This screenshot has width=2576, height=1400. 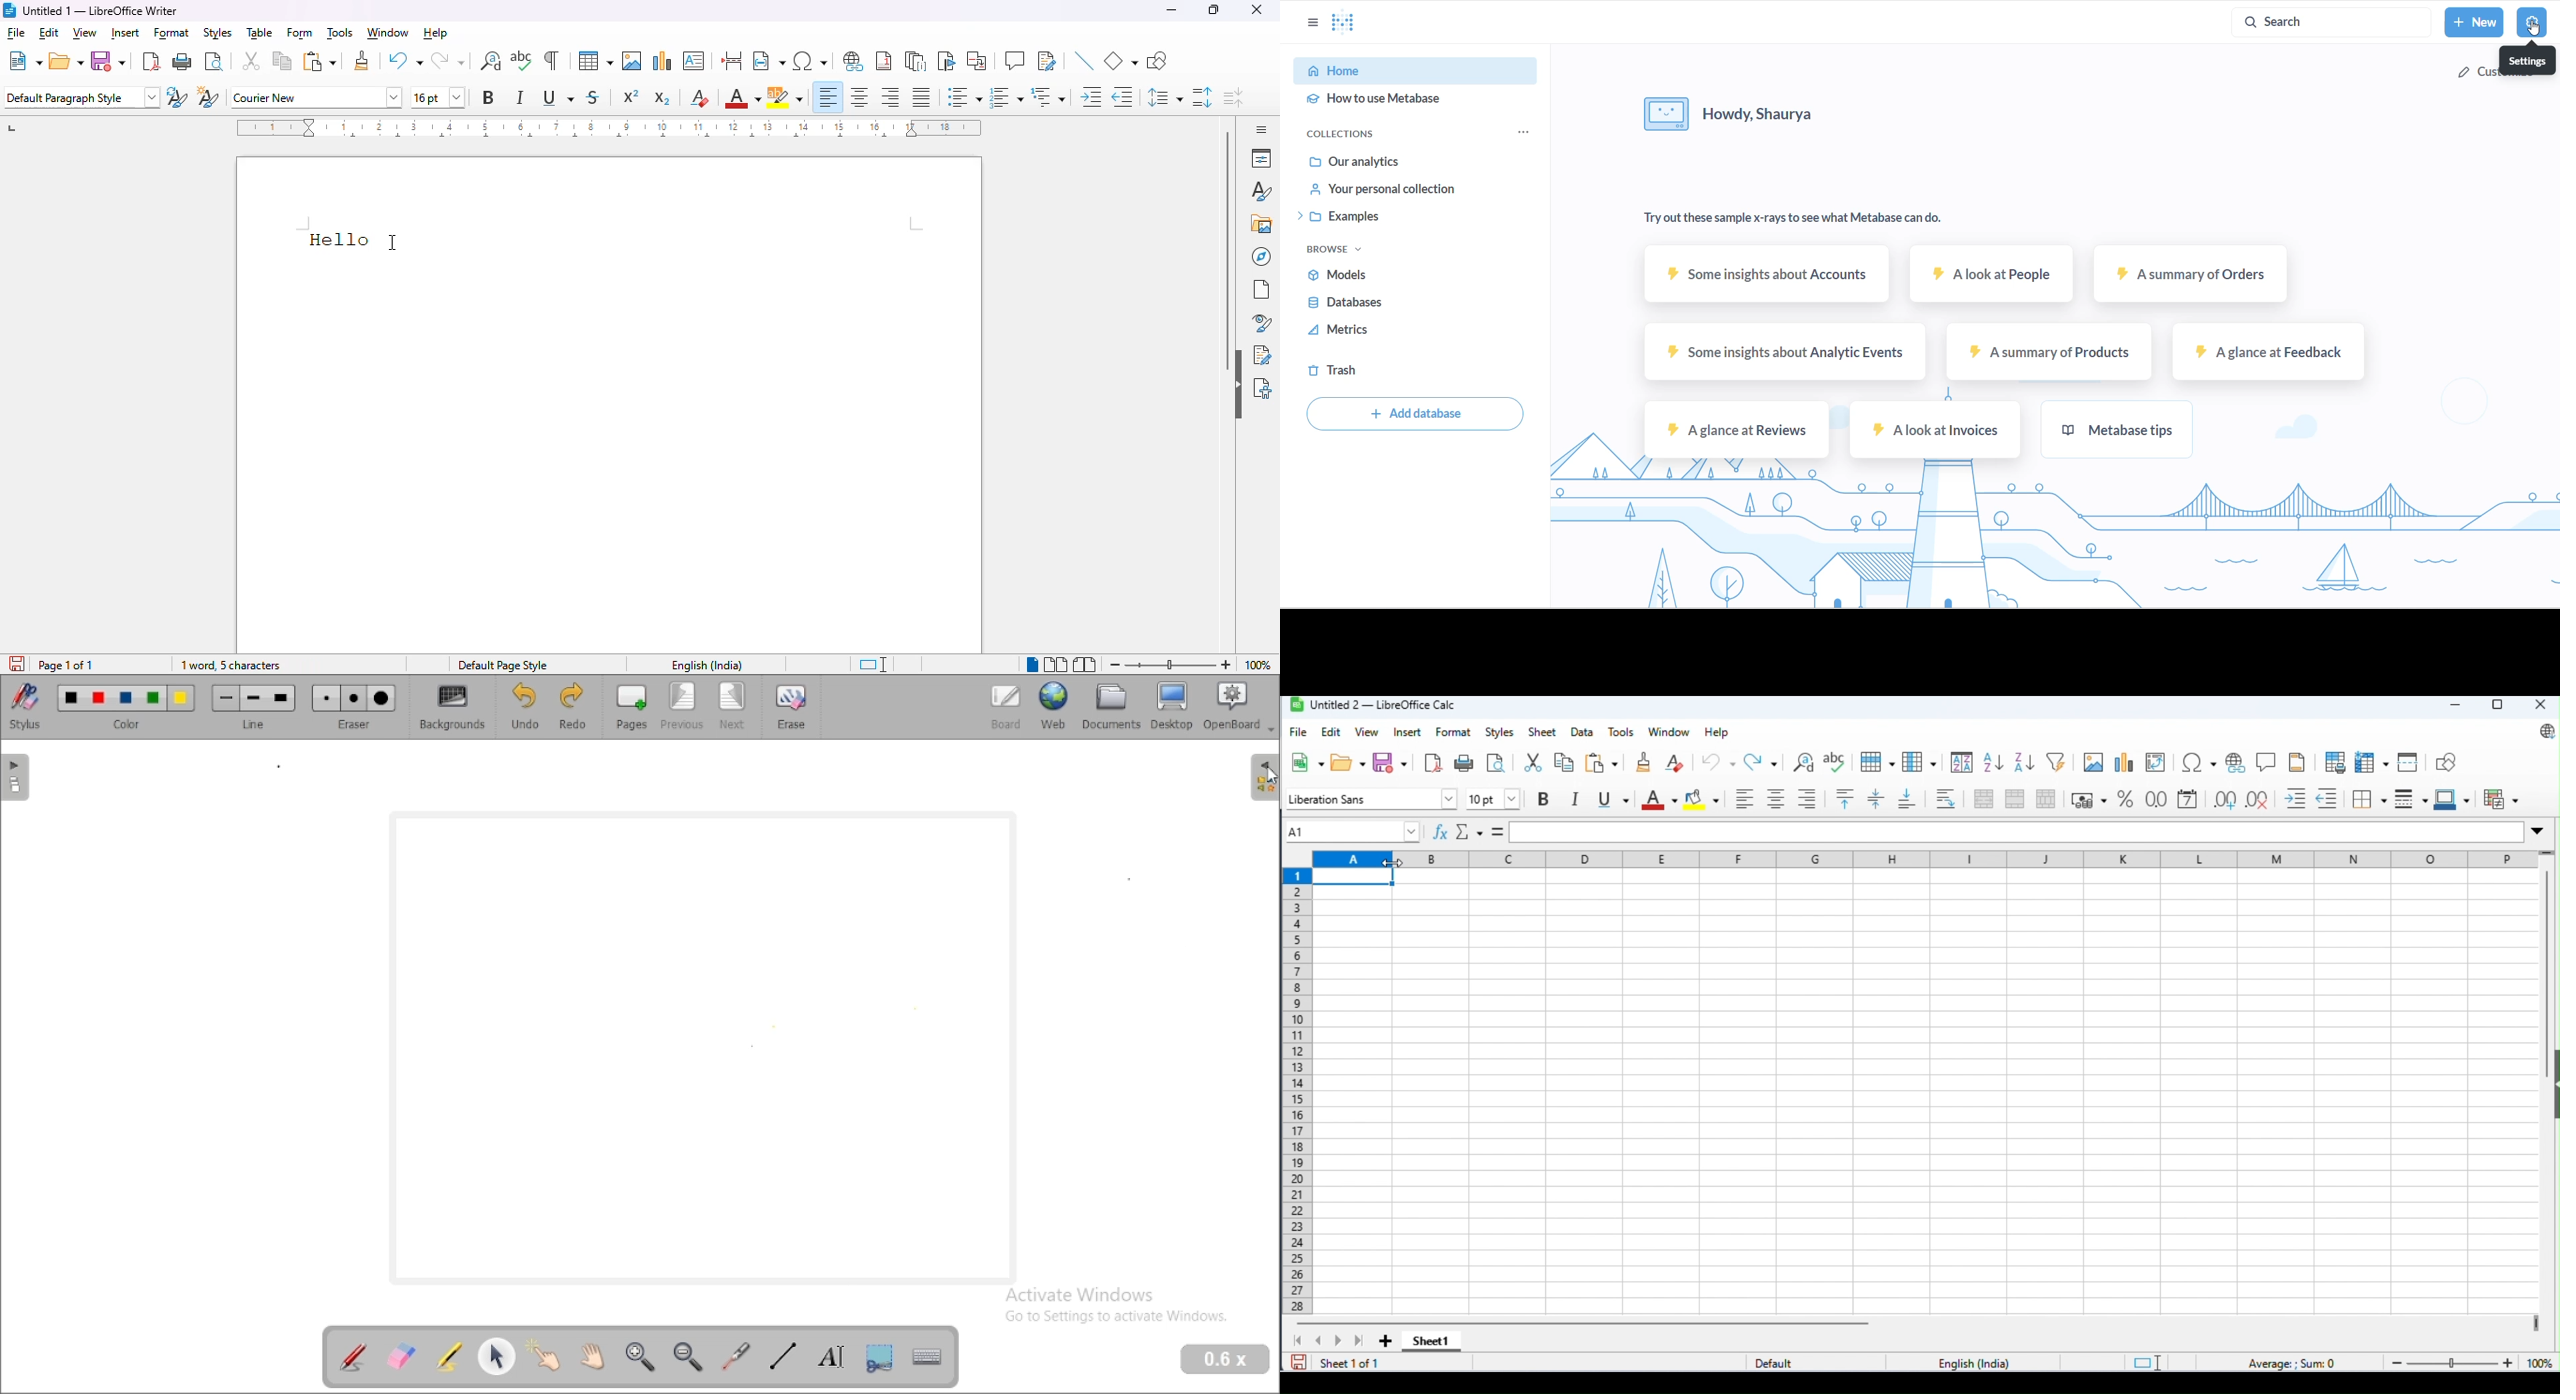 What do you see at coordinates (1385, 1340) in the screenshot?
I see `add sheet` at bounding box center [1385, 1340].